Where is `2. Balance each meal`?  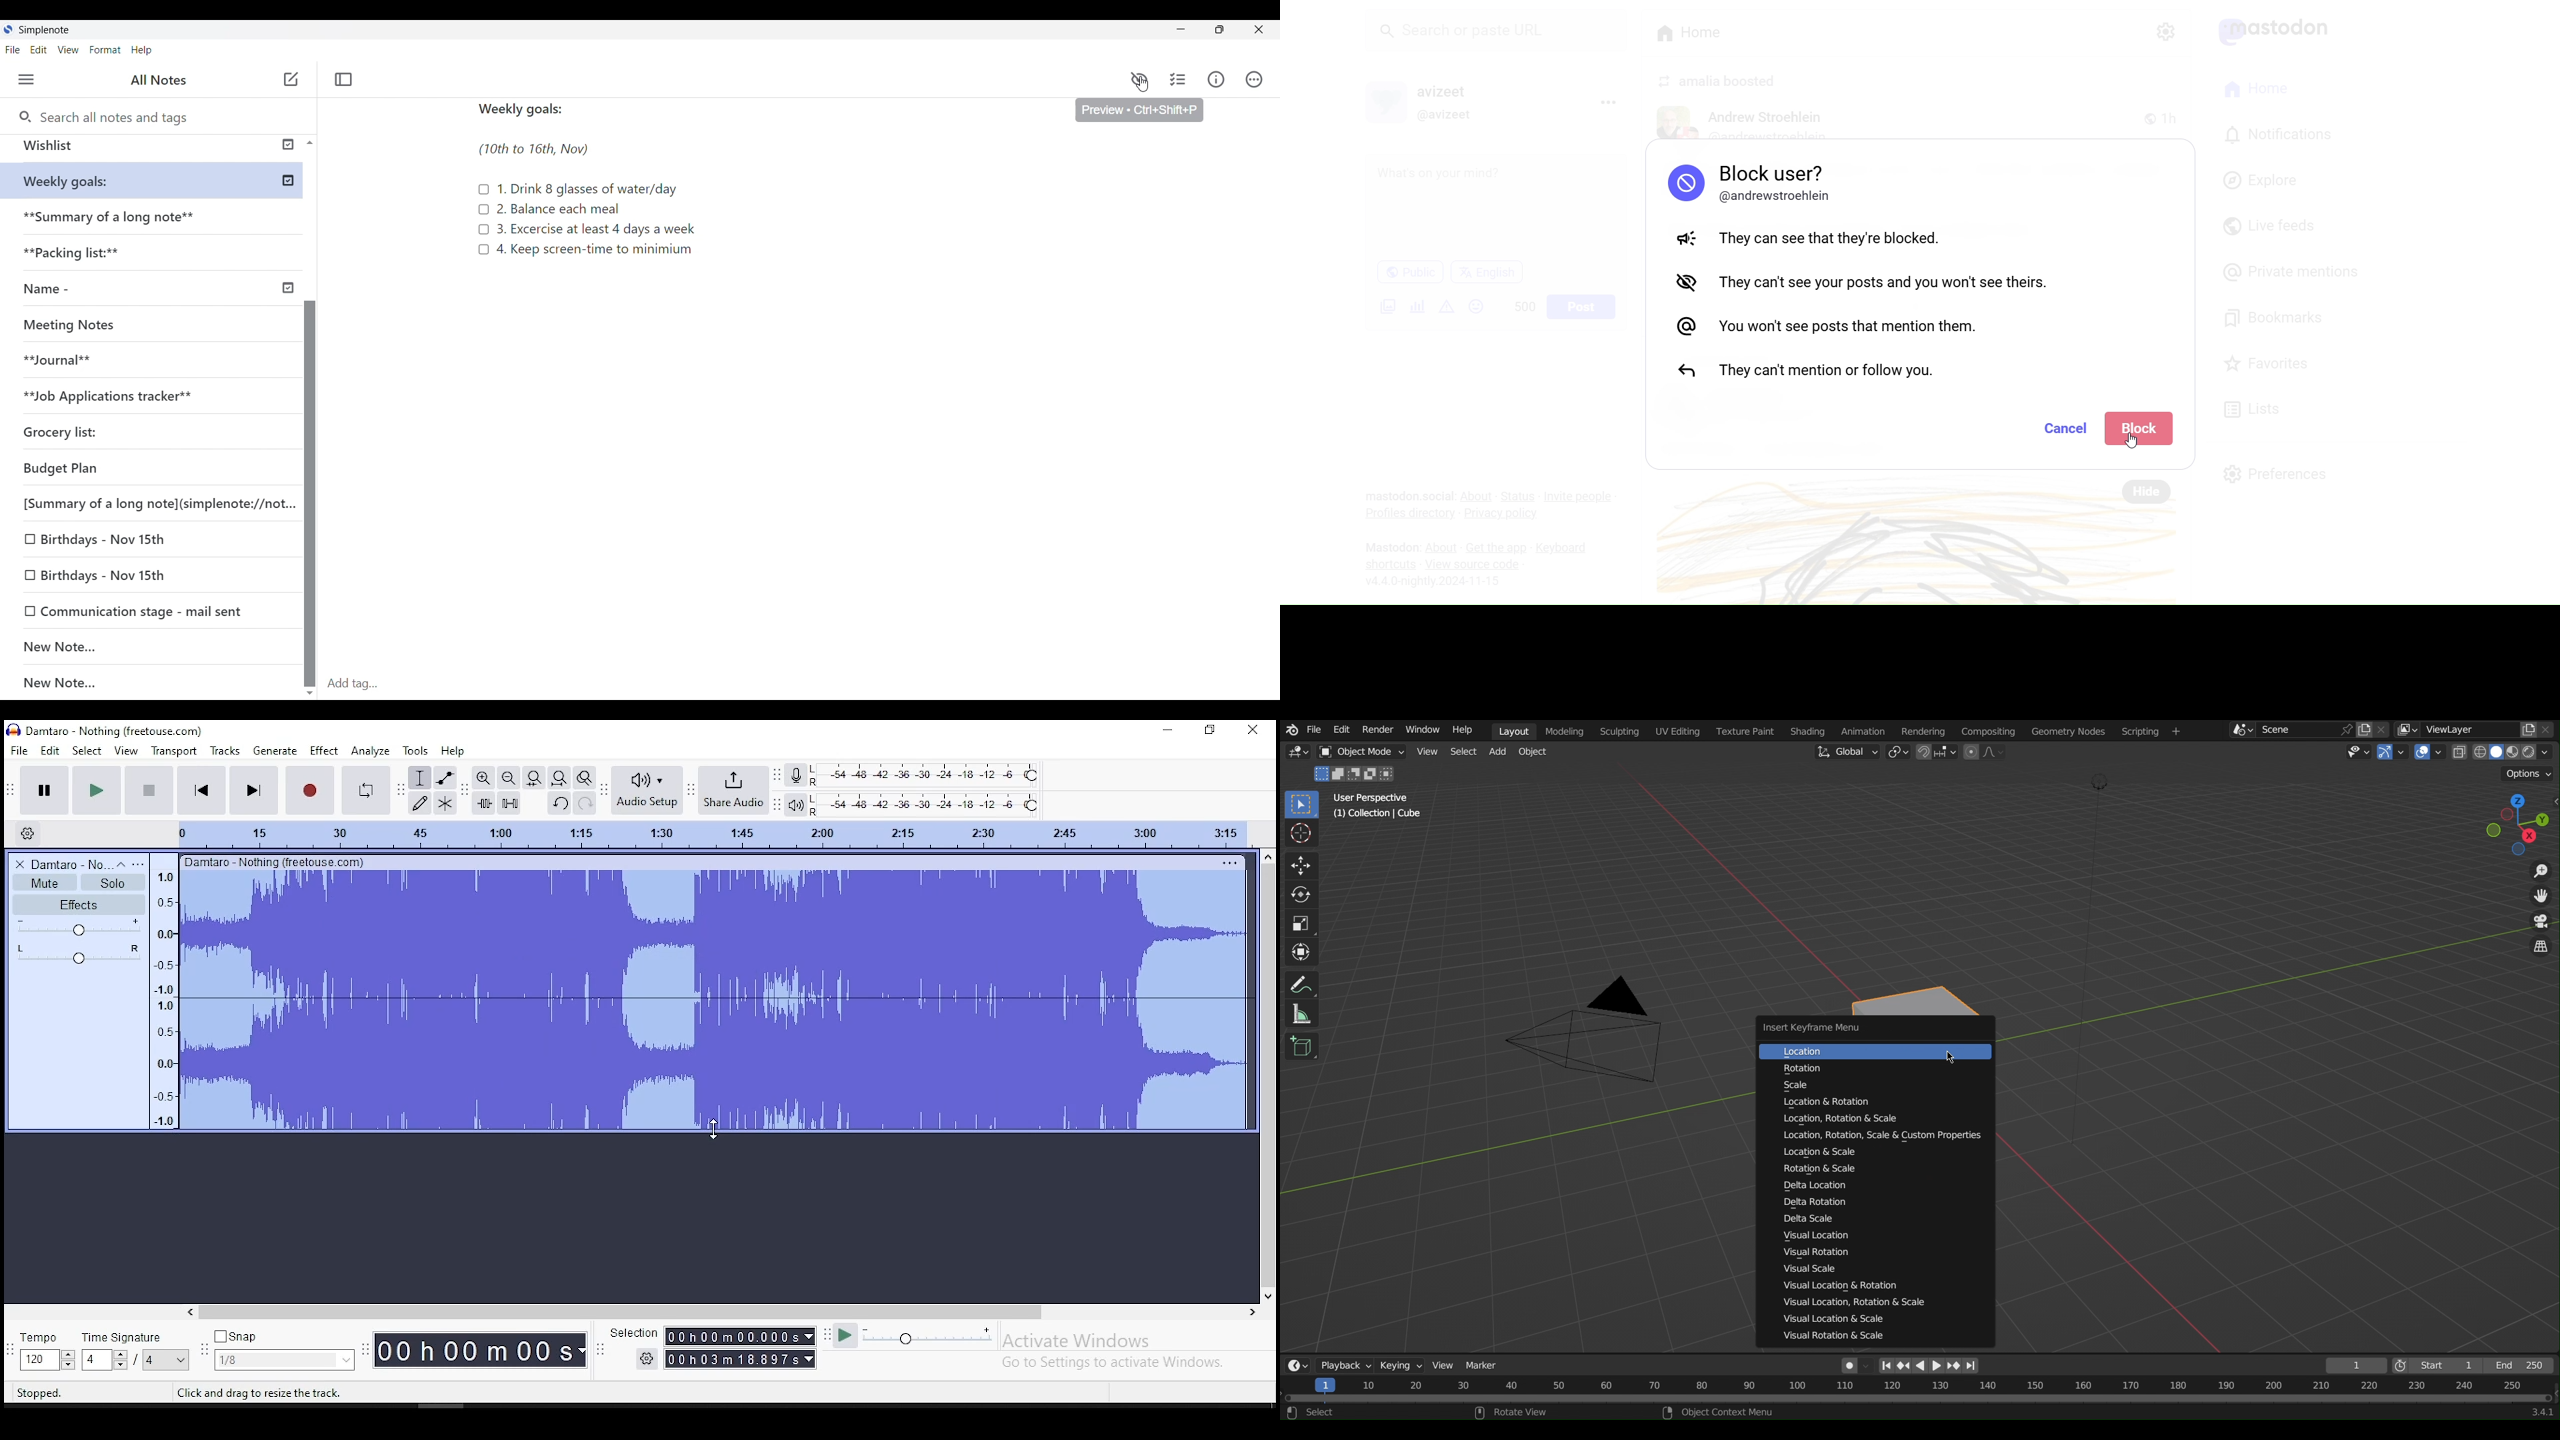
2. Balance each meal is located at coordinates (557, 211).